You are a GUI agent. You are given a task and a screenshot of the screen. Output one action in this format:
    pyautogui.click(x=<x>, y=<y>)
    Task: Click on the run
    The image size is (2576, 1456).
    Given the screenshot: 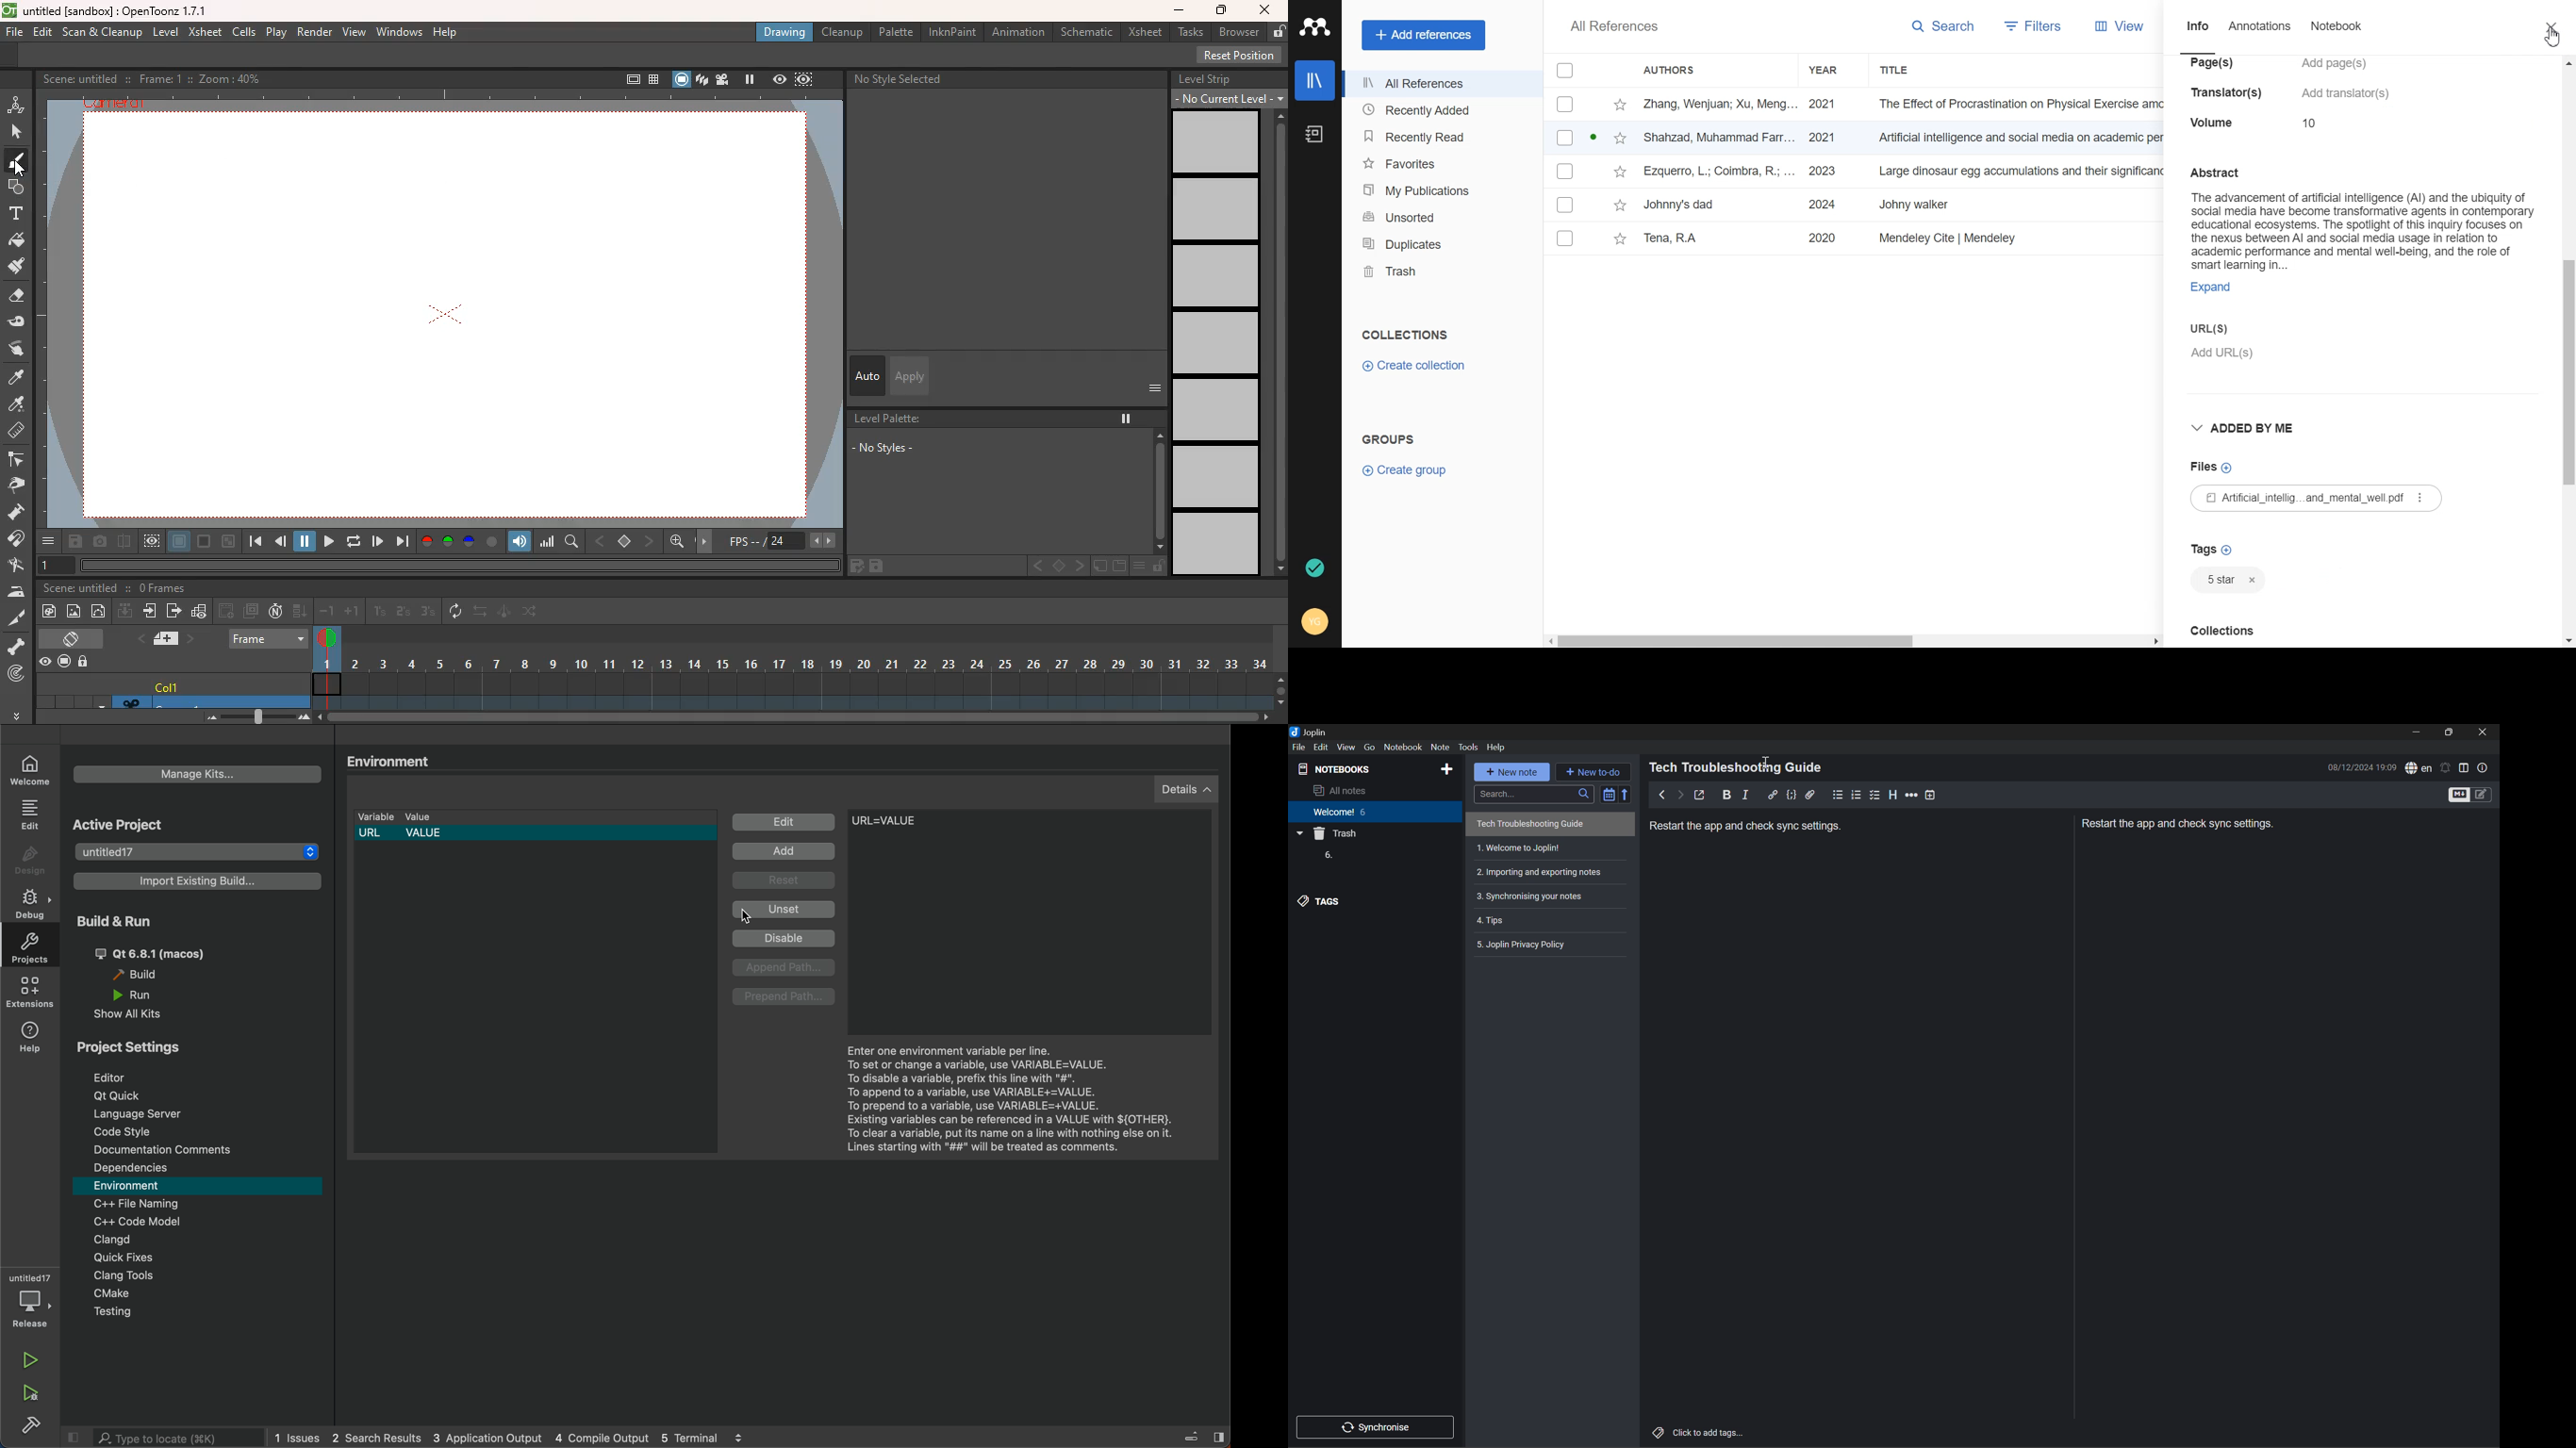 What is the action you would take?
    pyautogui.click(x=34, y=1359)
    